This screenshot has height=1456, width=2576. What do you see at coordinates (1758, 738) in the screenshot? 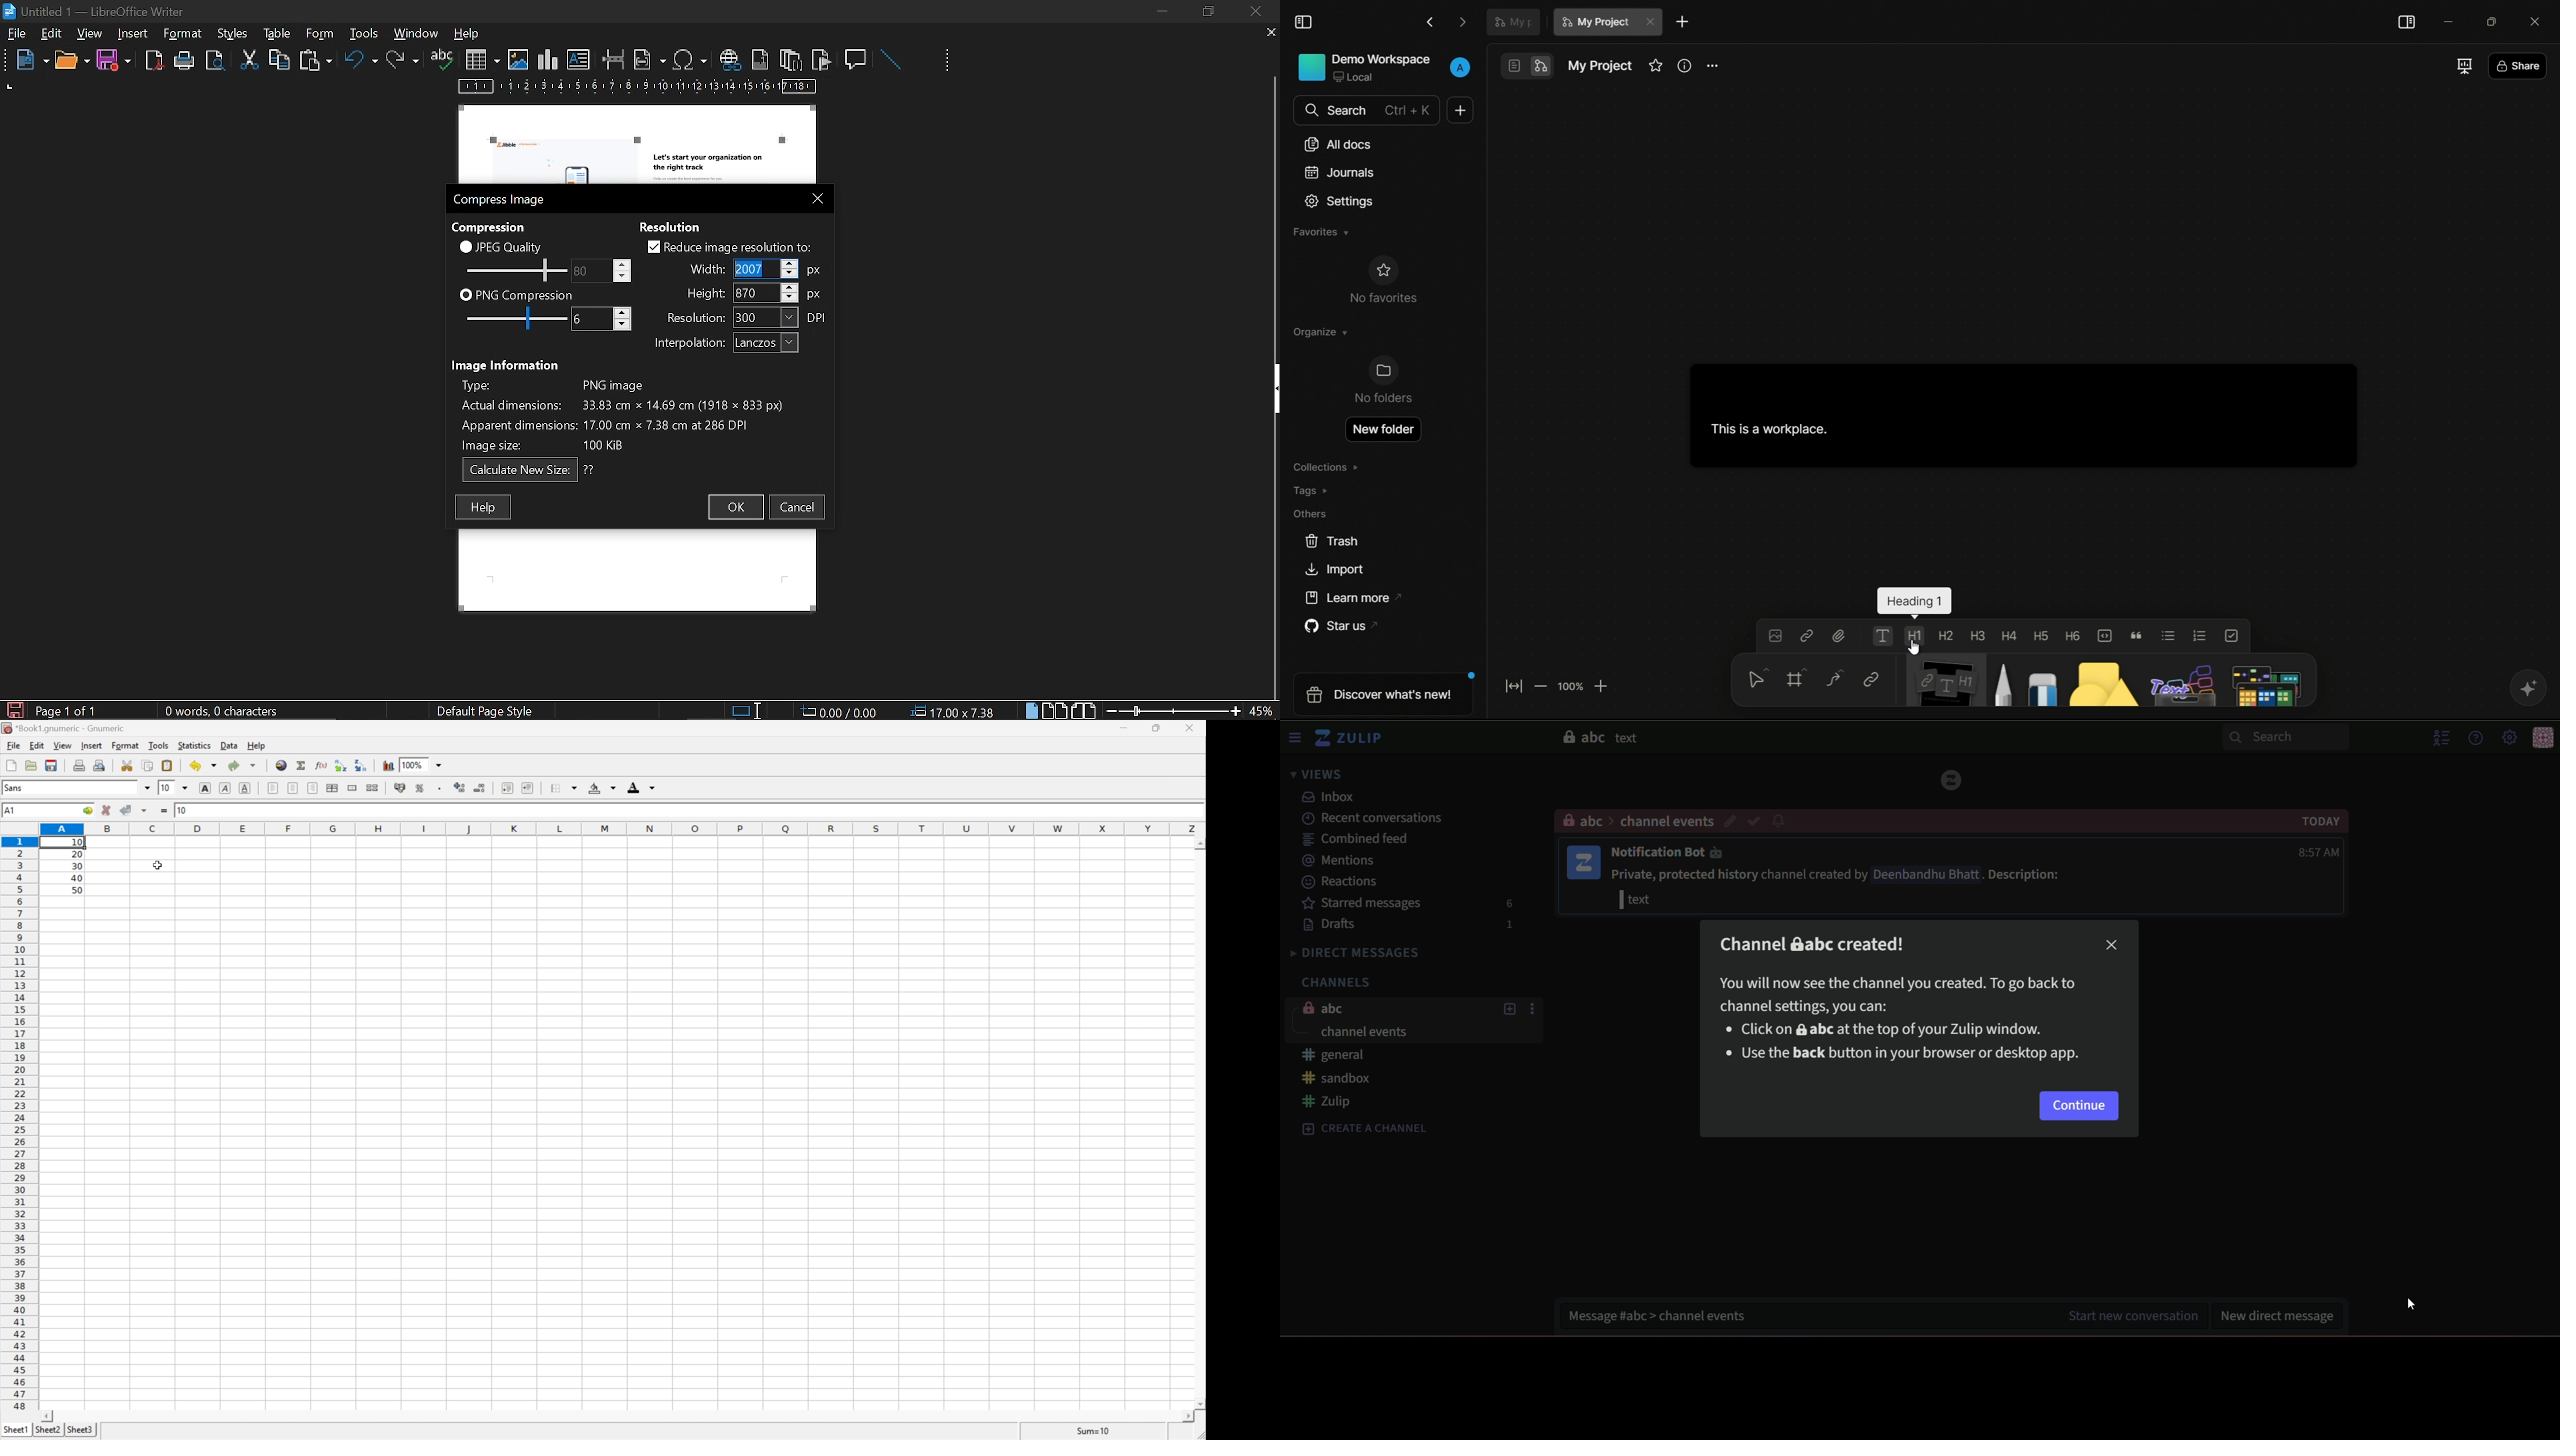
I see `abc text` at bounding box center [1758, 738].